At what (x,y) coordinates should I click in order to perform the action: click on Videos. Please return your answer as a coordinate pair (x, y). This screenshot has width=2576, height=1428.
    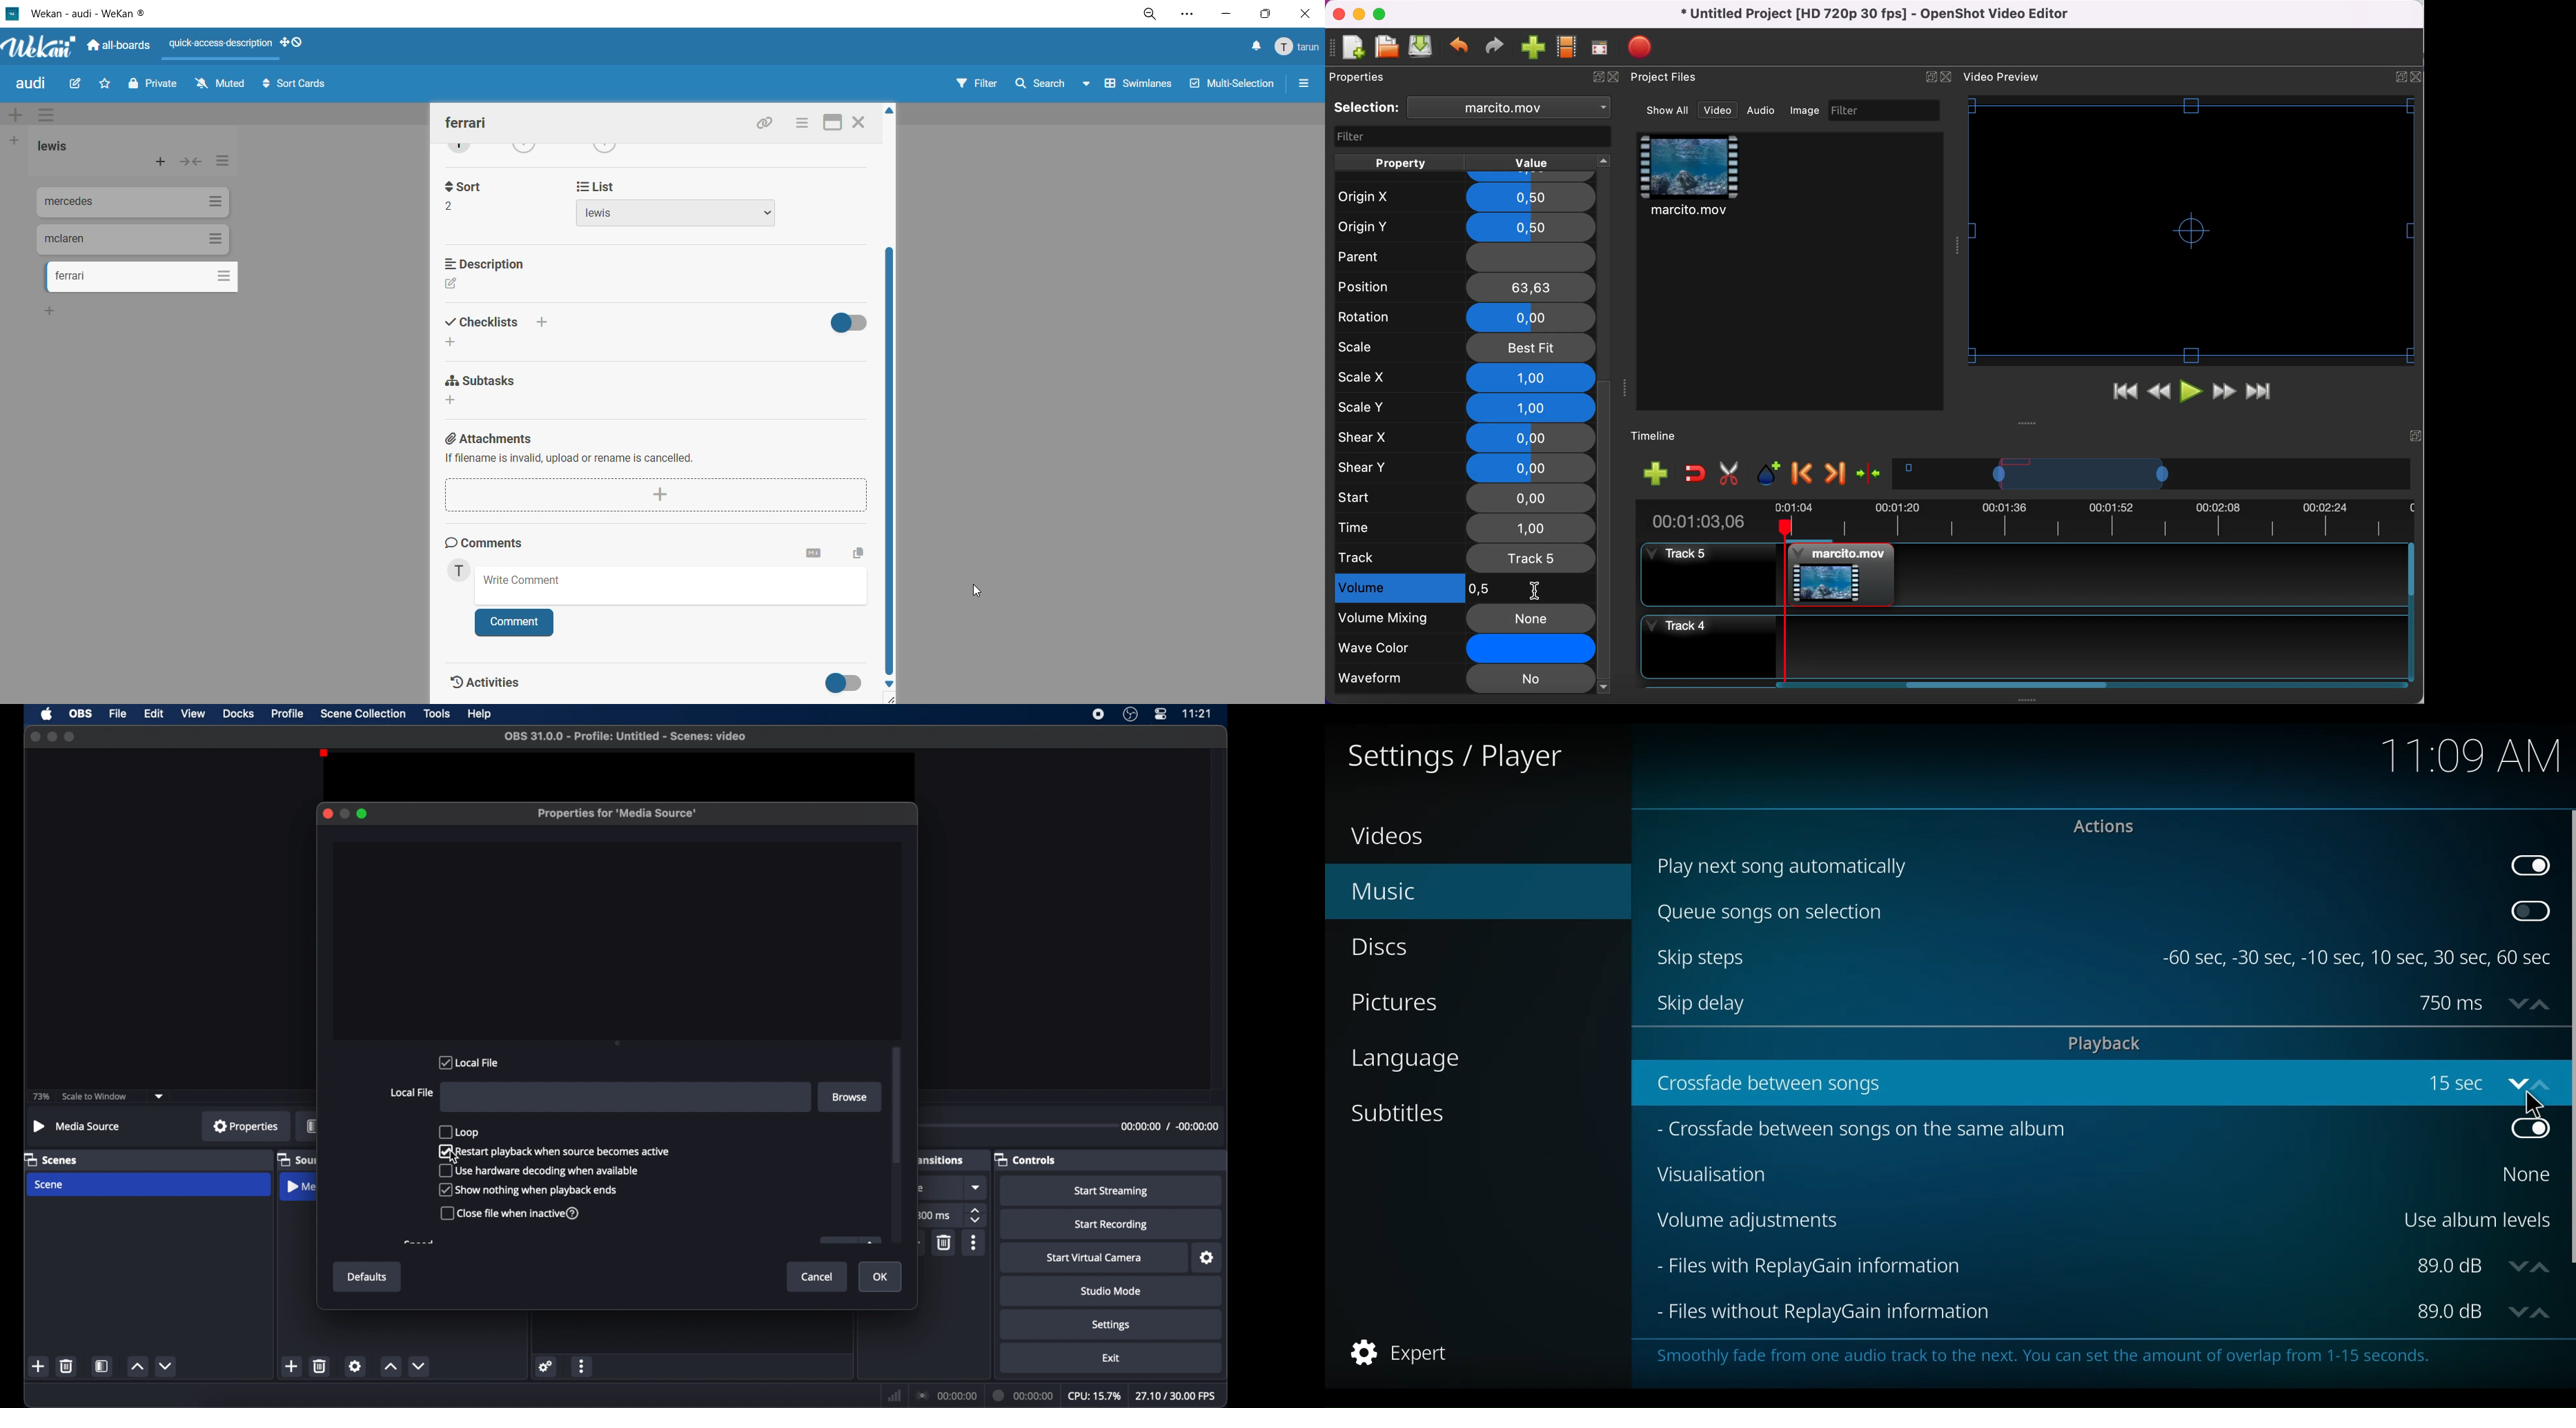
    Looking at the image, I should click on (1393, 837).